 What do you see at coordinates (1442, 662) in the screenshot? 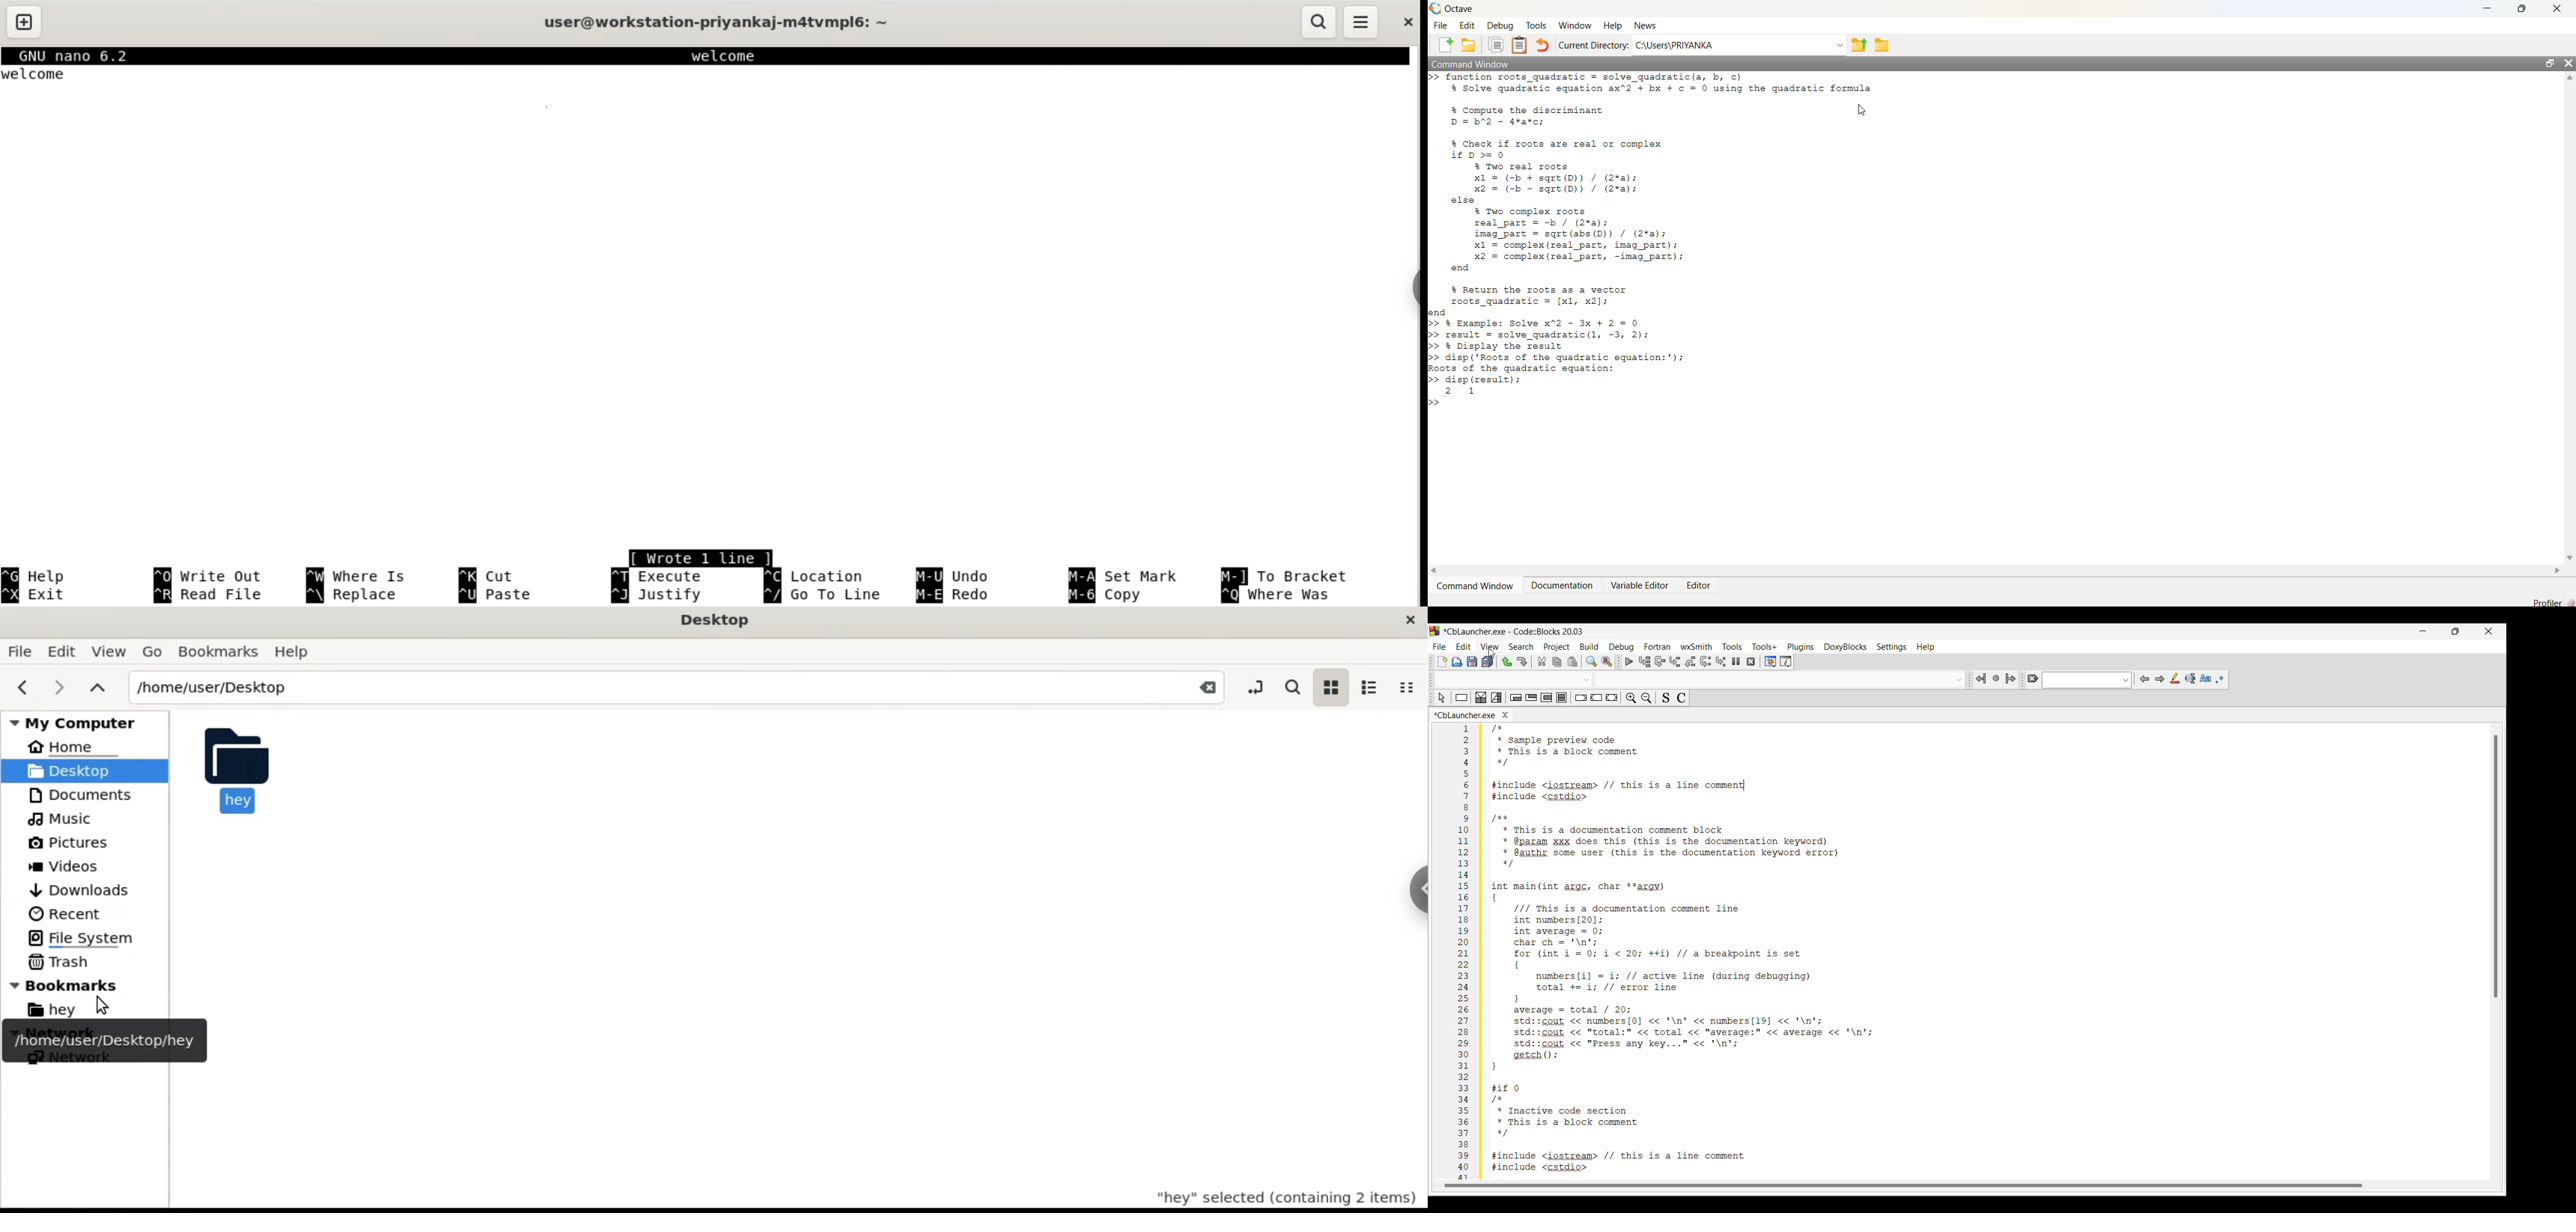
I see `New` at bounding box center [1442, 662].